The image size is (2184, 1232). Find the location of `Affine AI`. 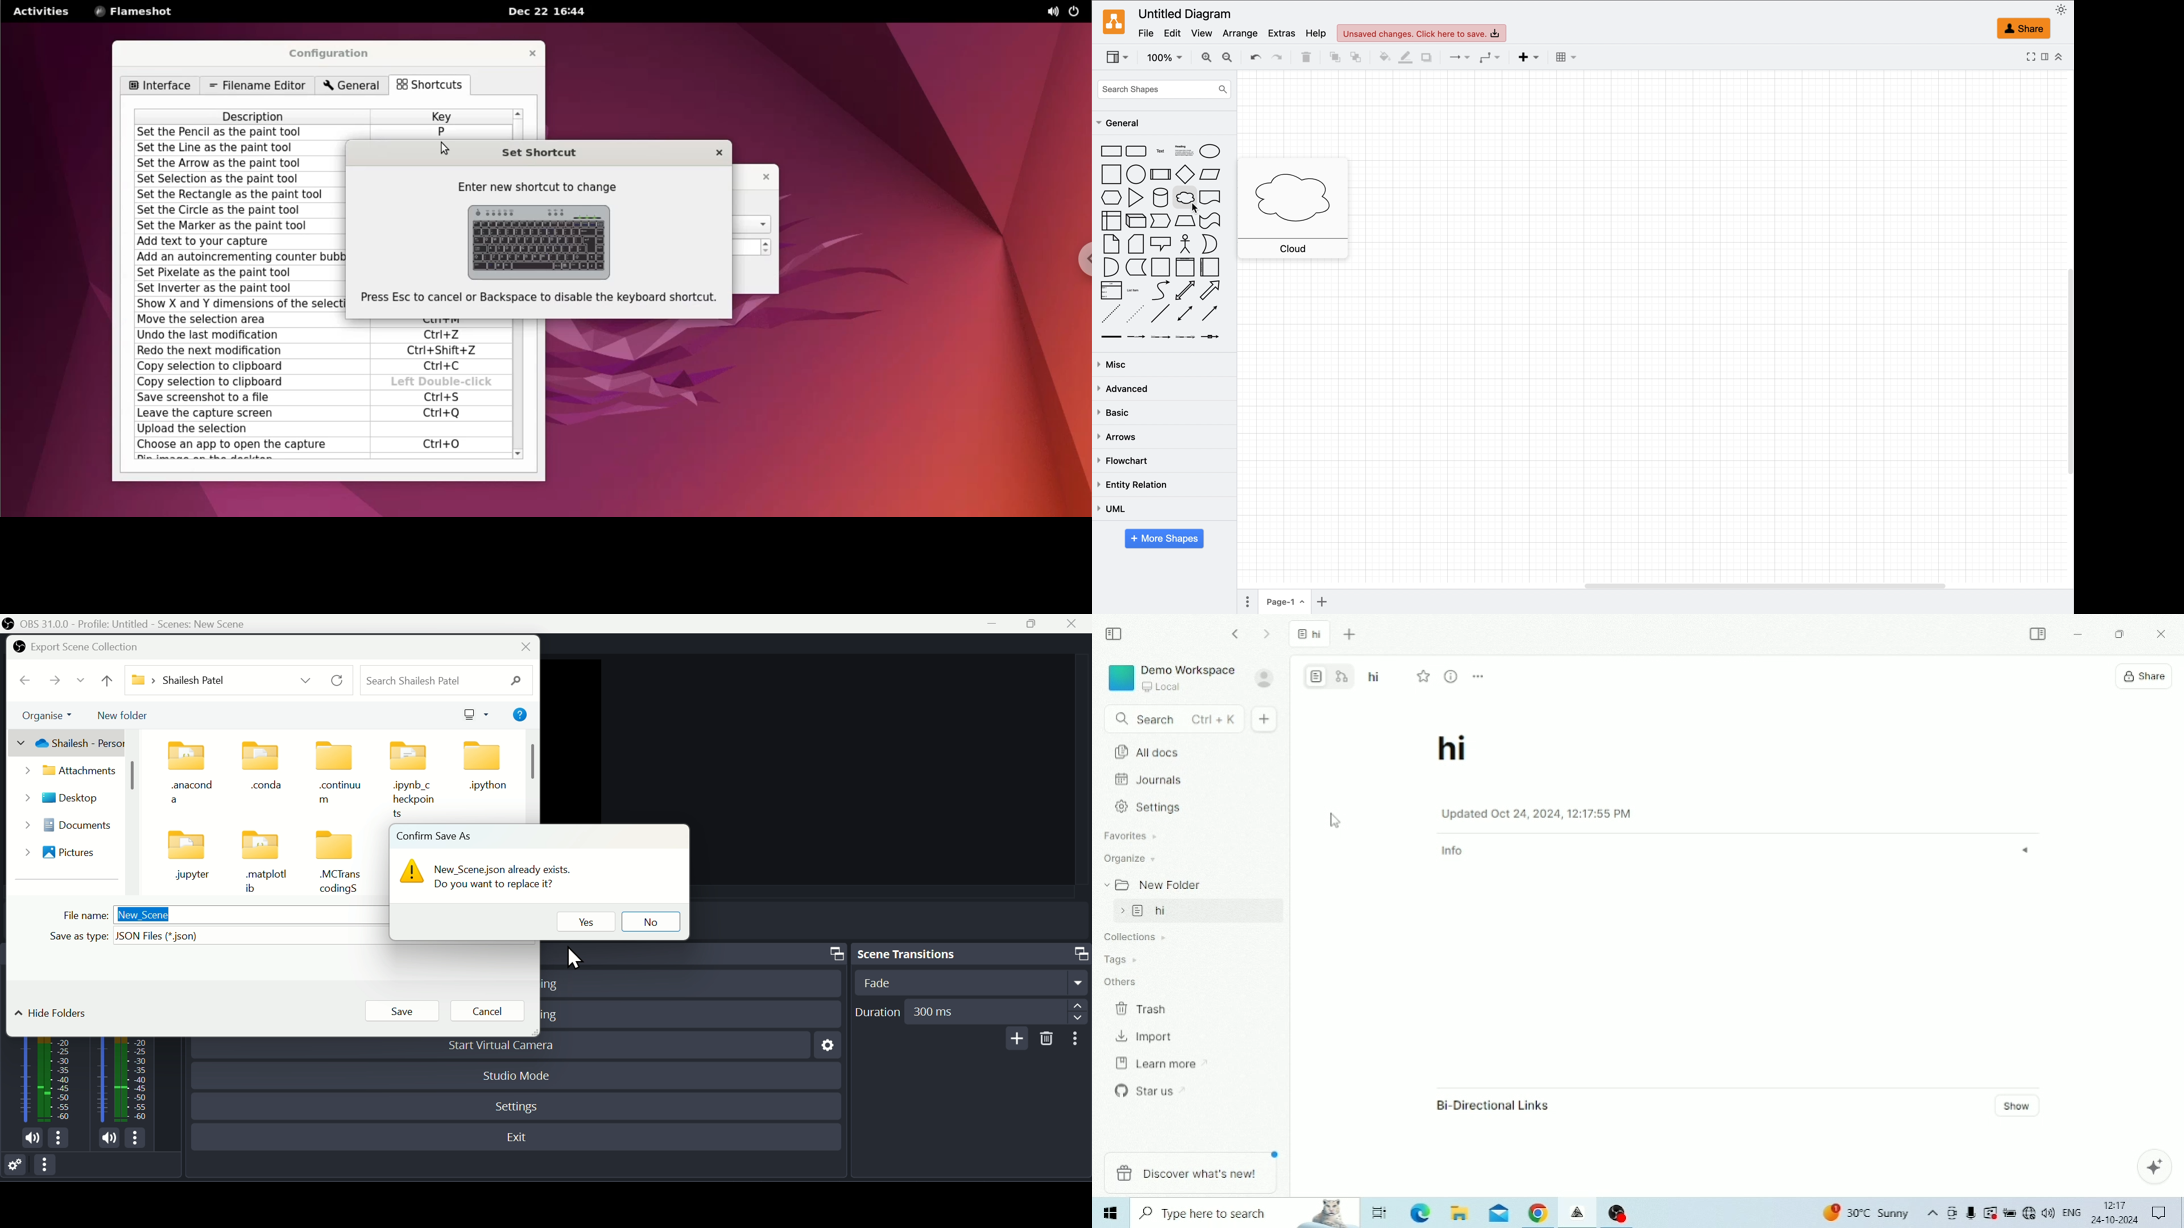

Affine AI is located at coordinates (2154, 1166).